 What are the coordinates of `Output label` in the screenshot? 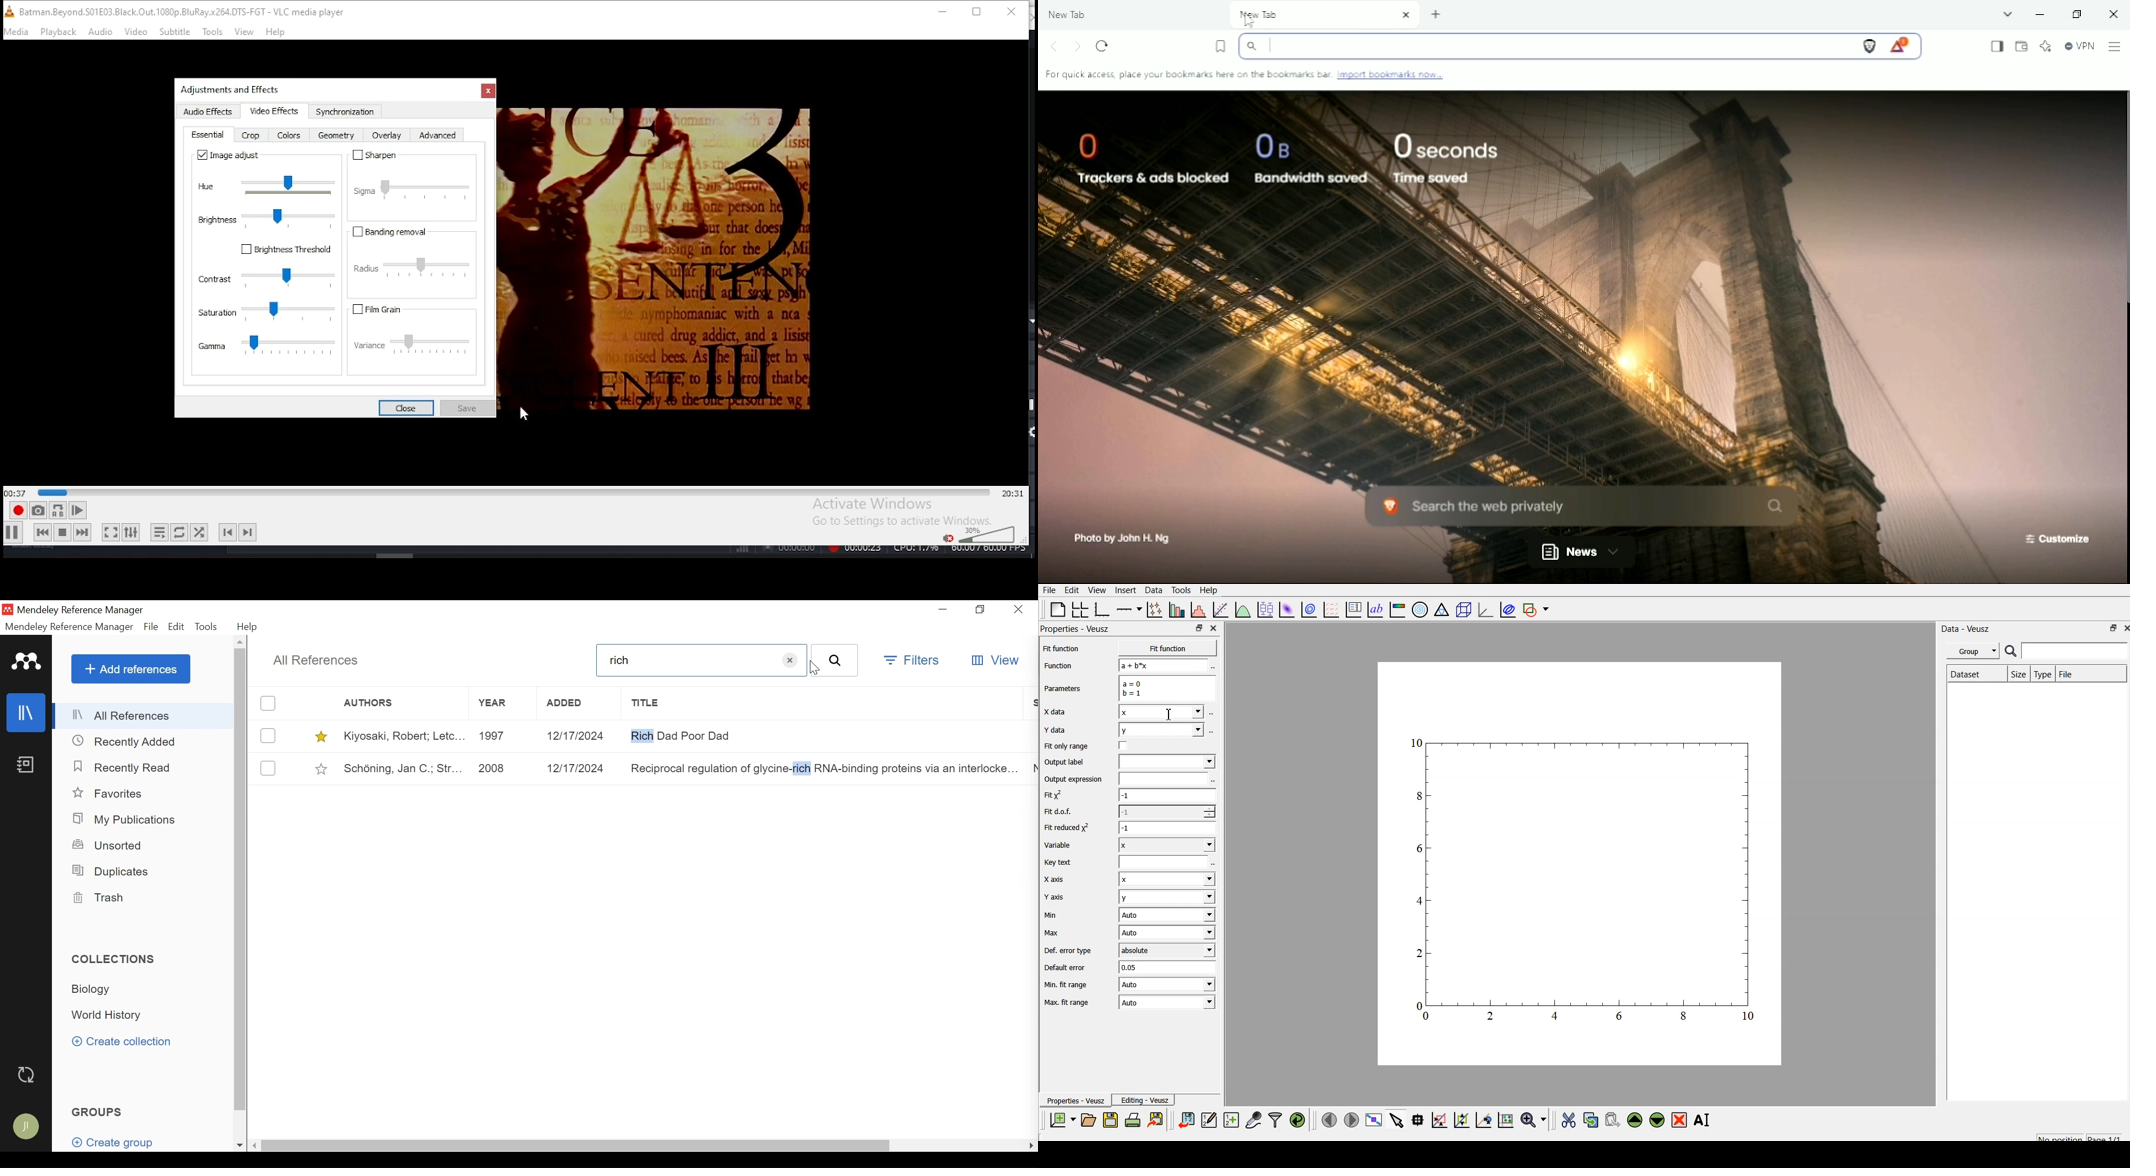 It's located at (1073, 762).